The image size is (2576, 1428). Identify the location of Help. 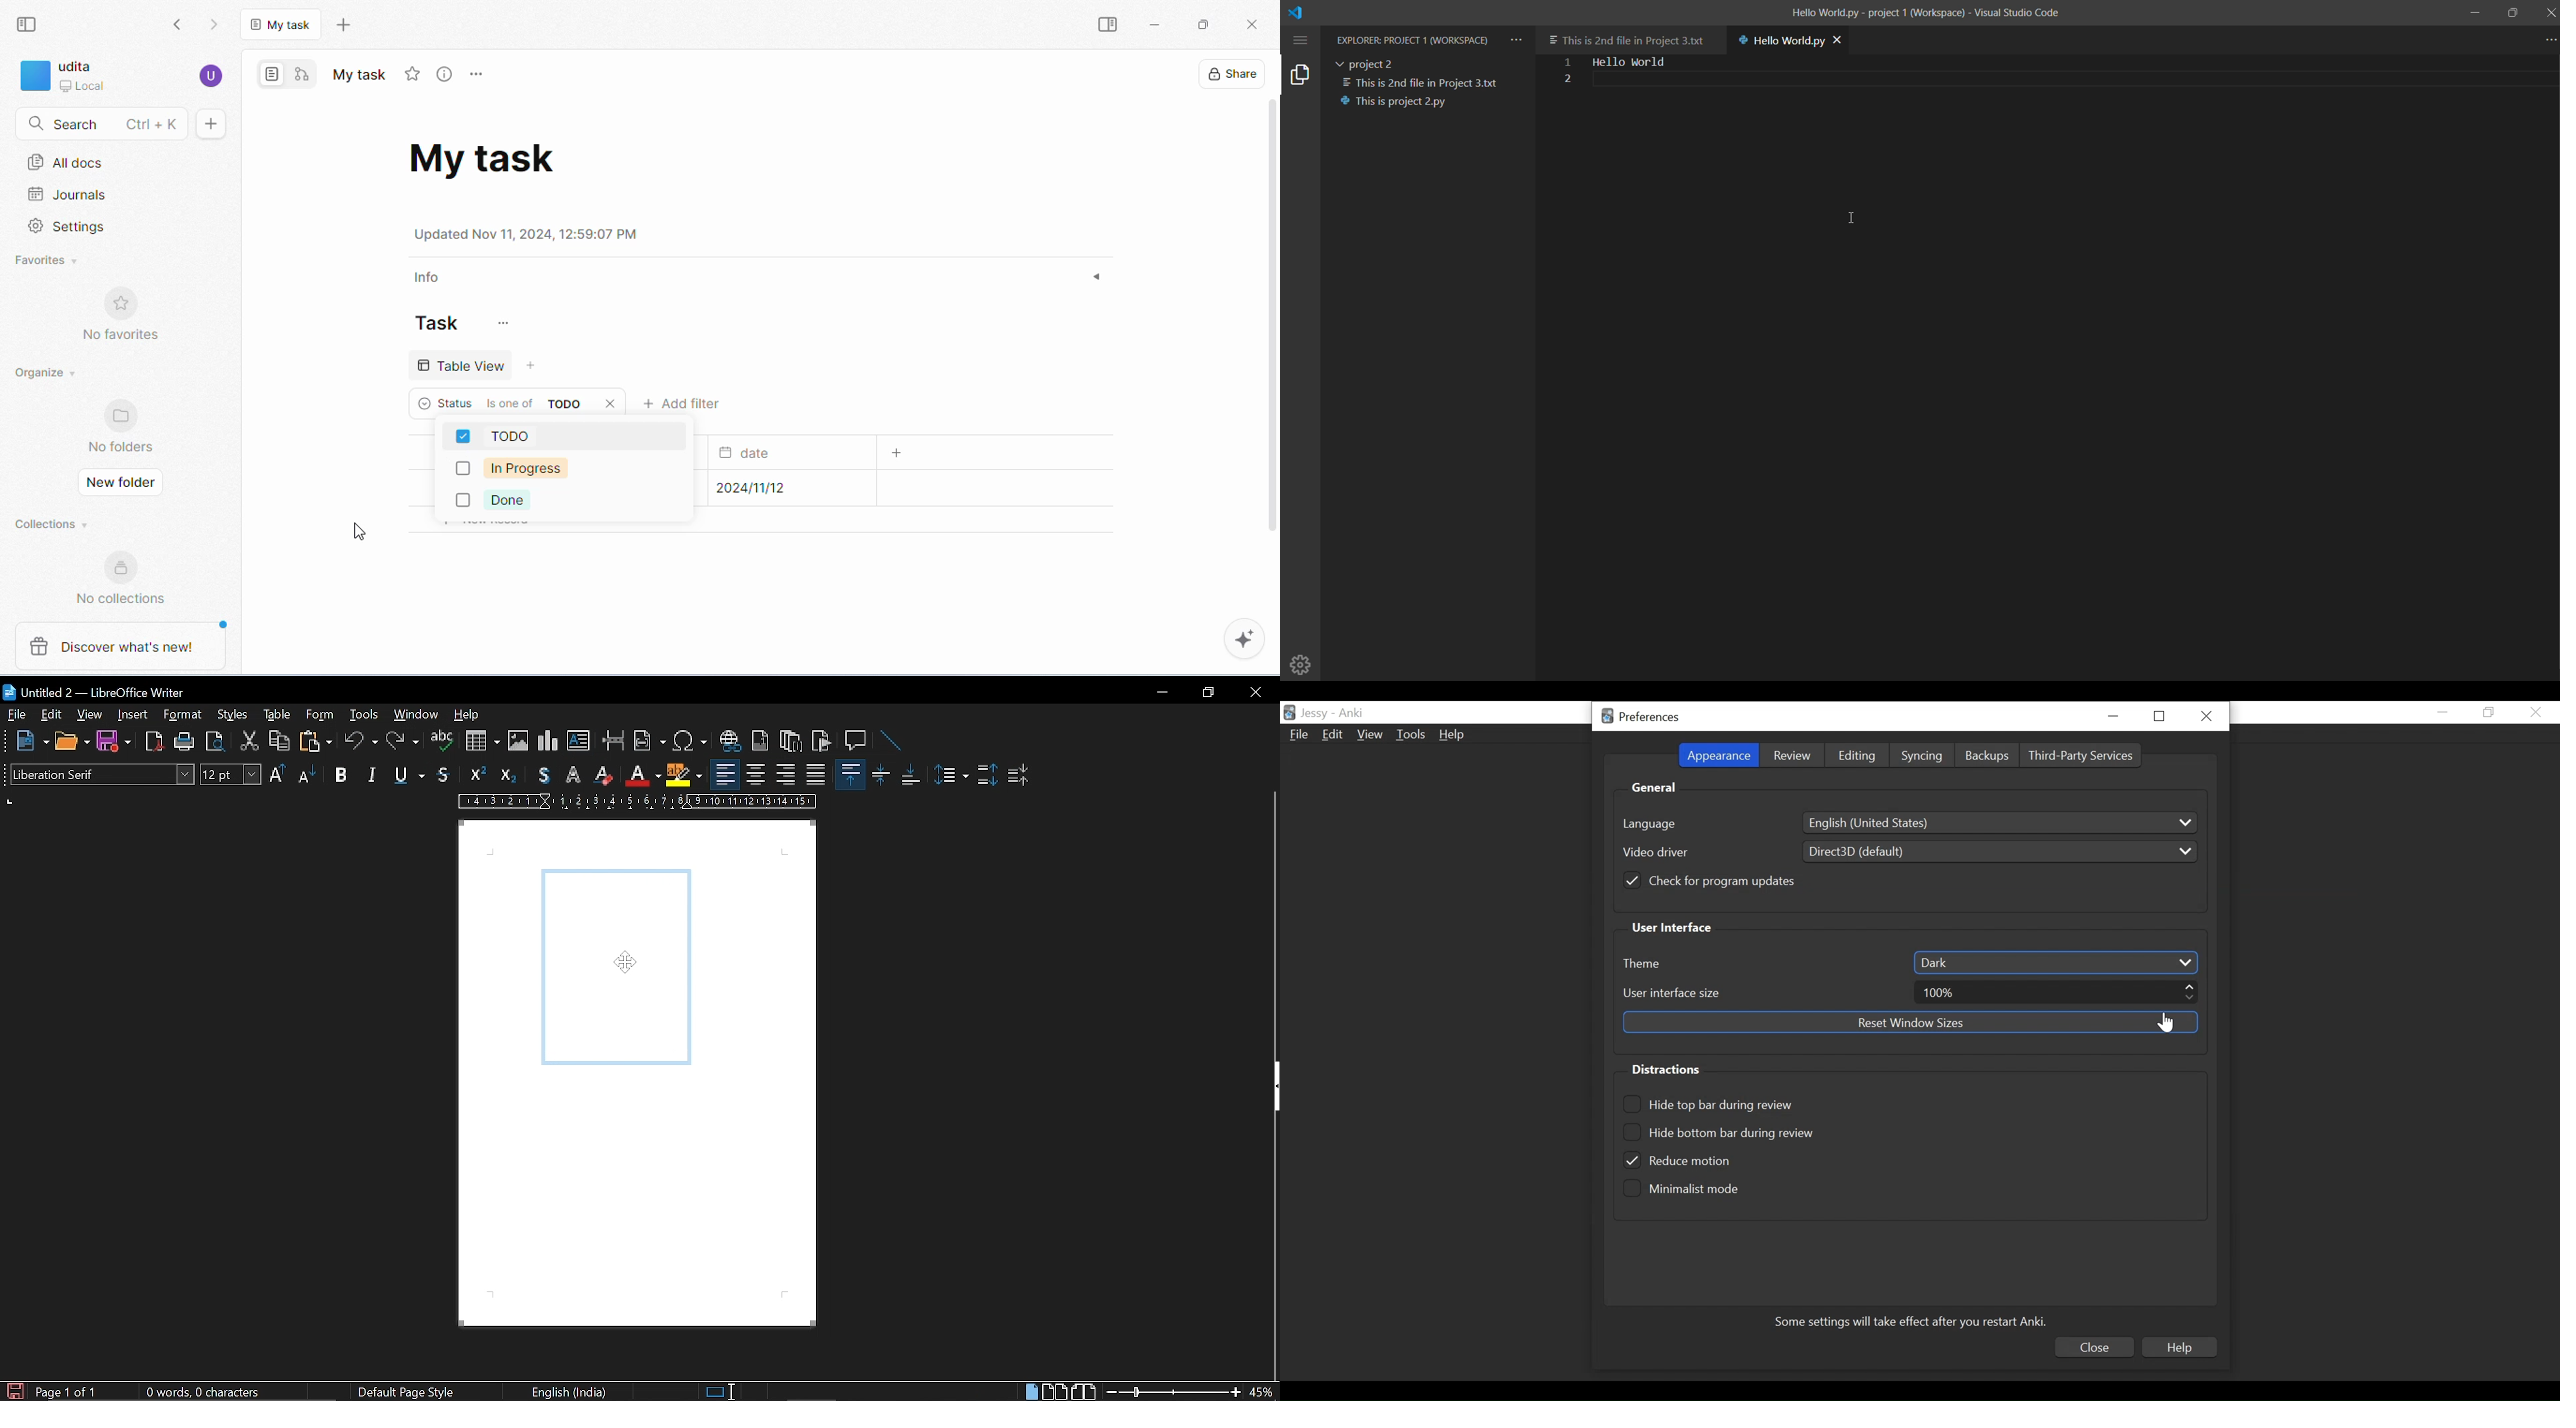
(1453, 734).